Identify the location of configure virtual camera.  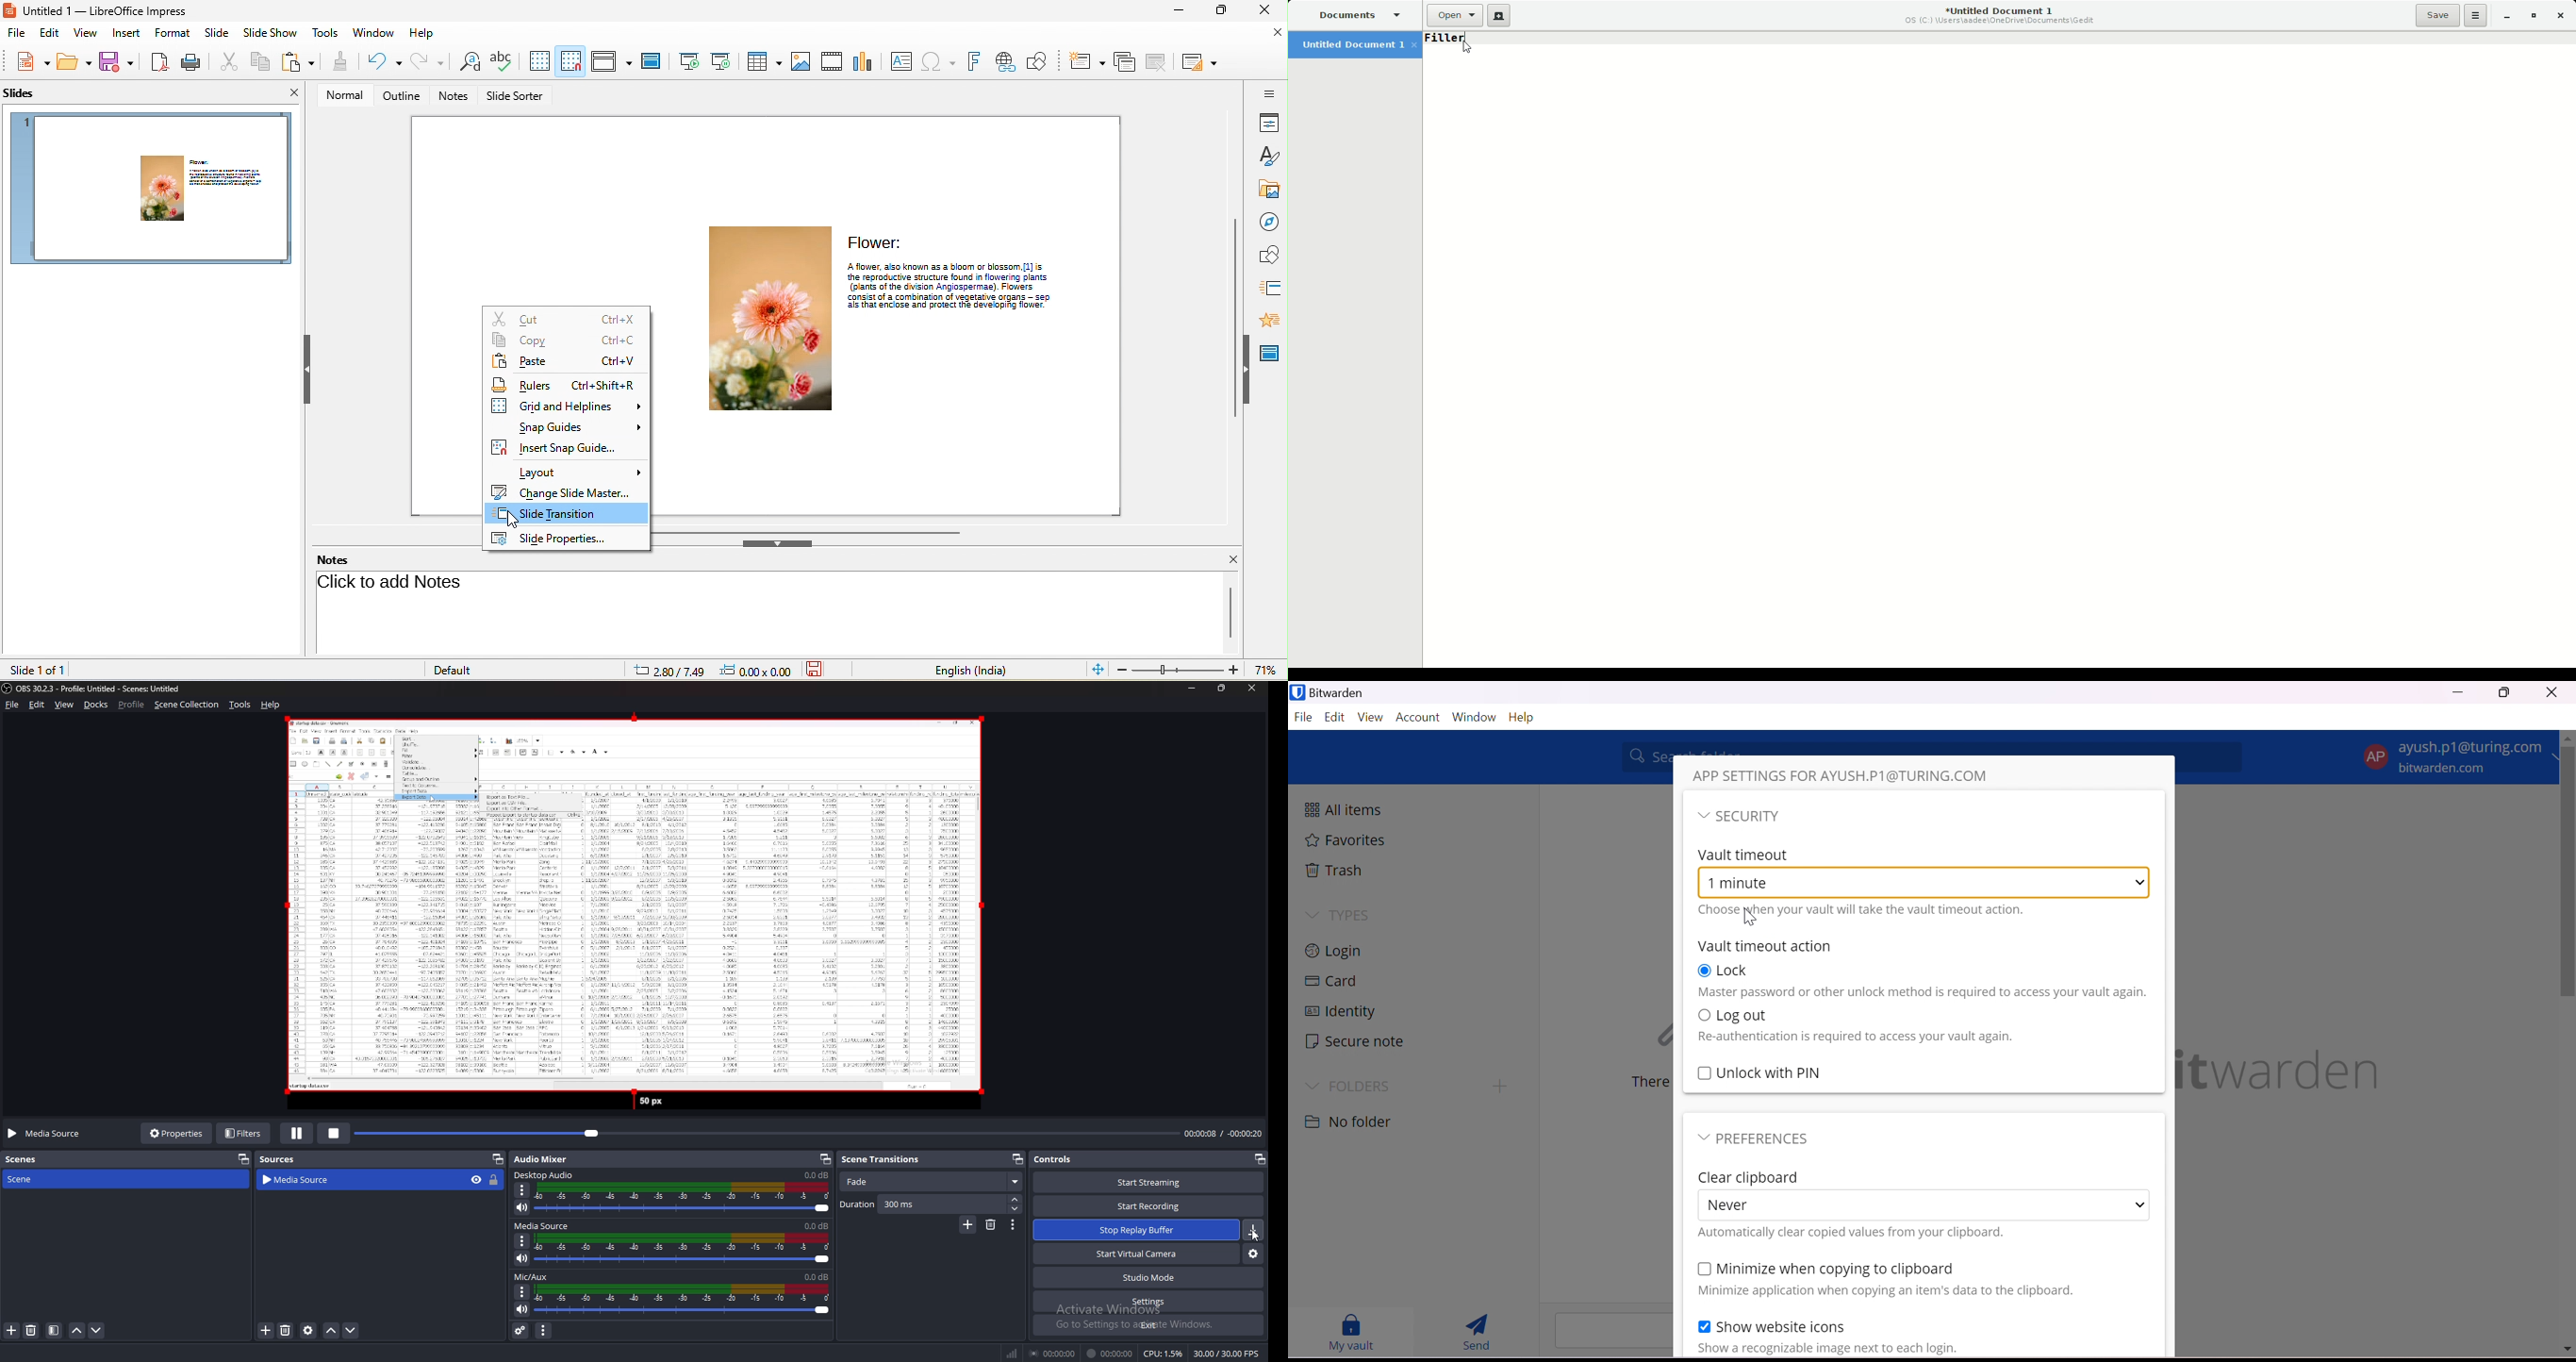
(1253, 1254).